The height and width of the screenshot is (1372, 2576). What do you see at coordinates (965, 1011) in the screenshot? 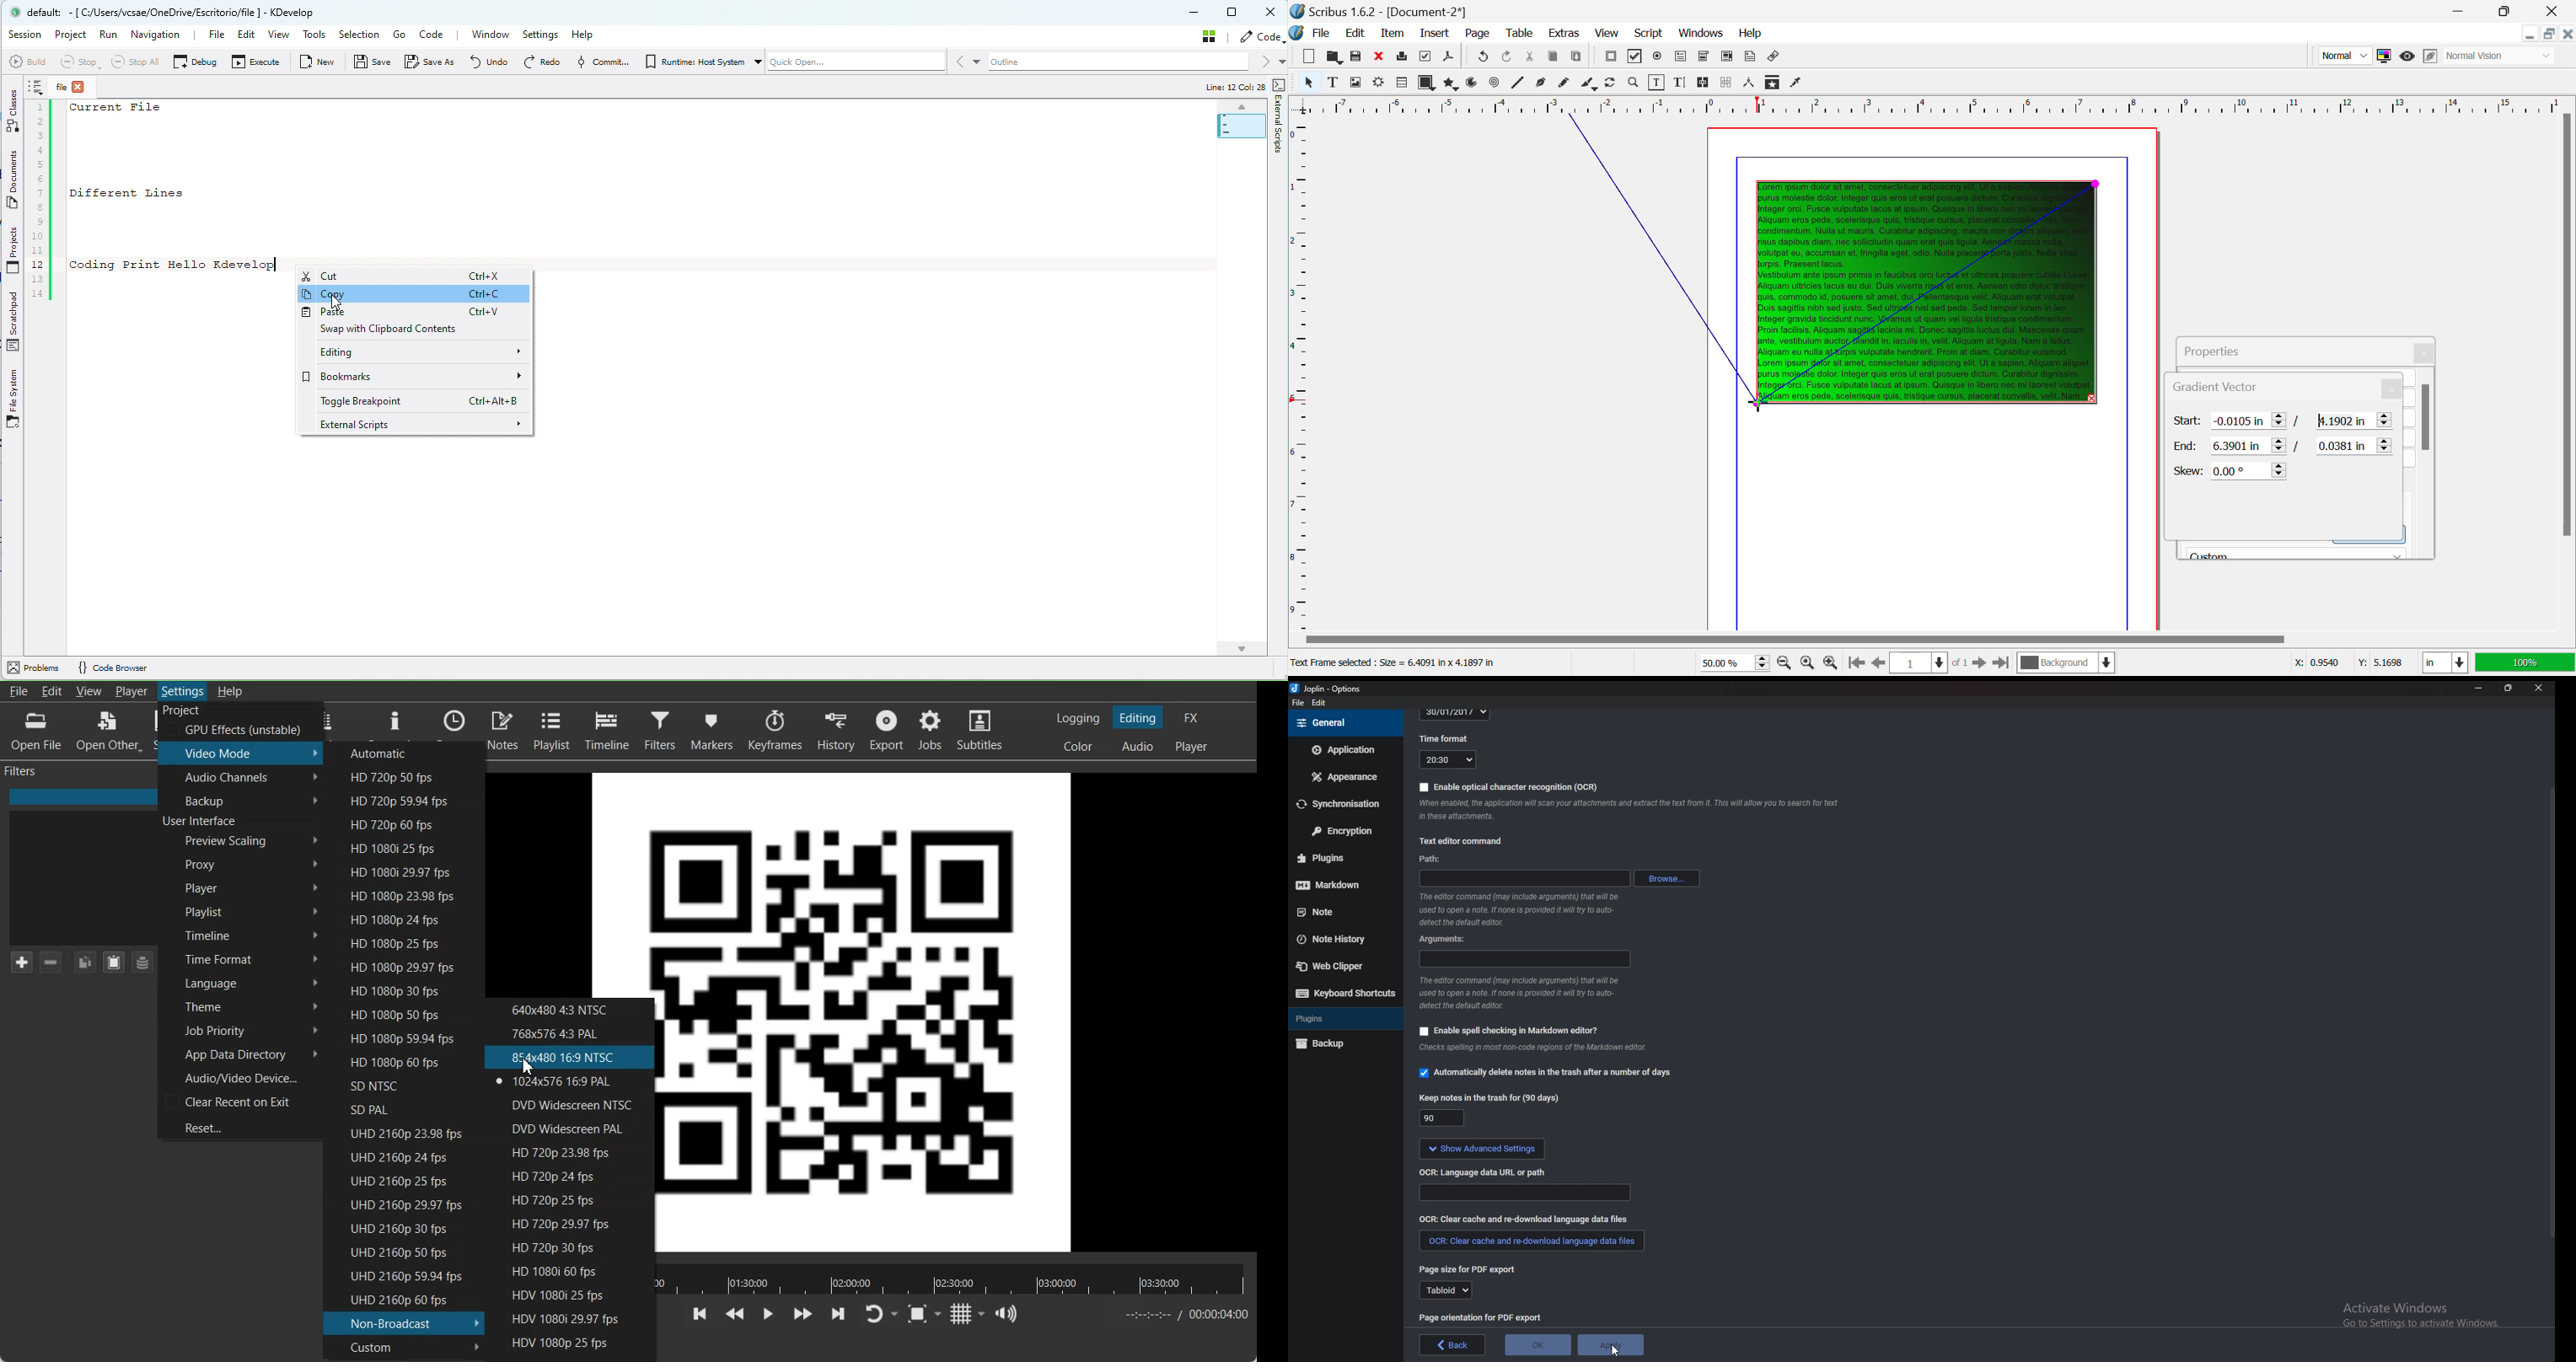
I see `File preview window` at bounding box center [965, 1011].